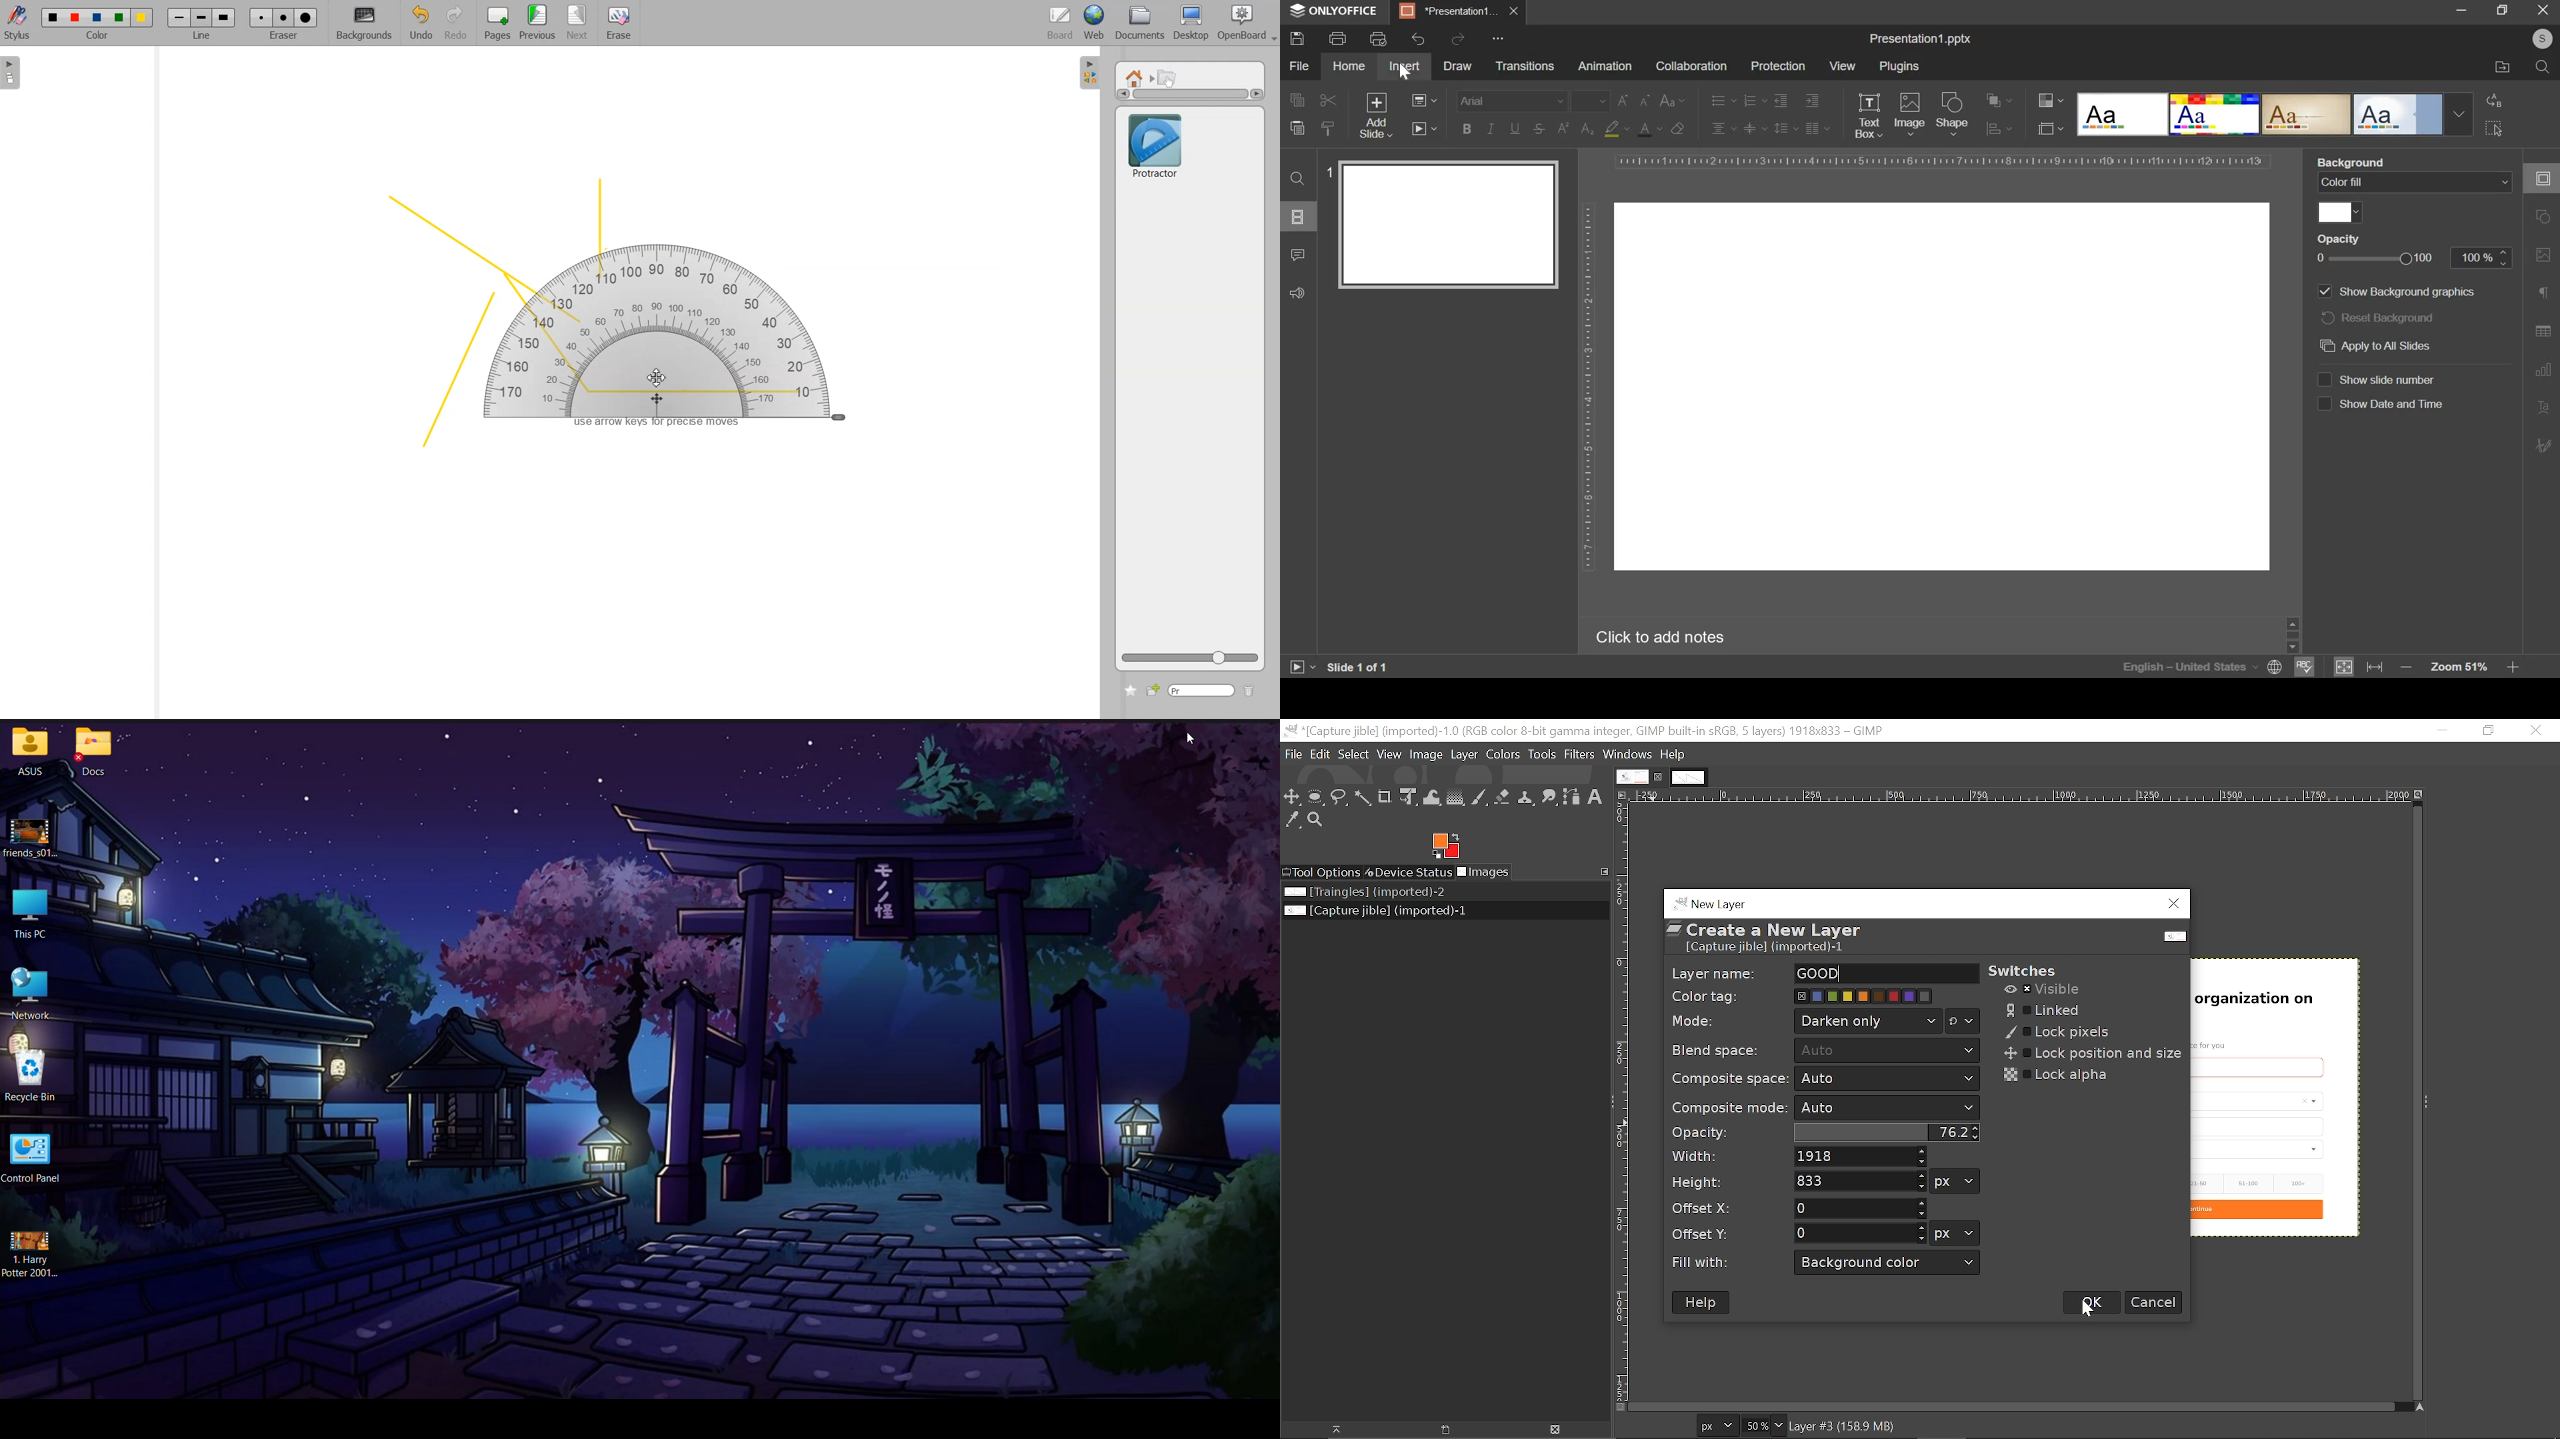  I want to click on Colors, so click(1503, 754).